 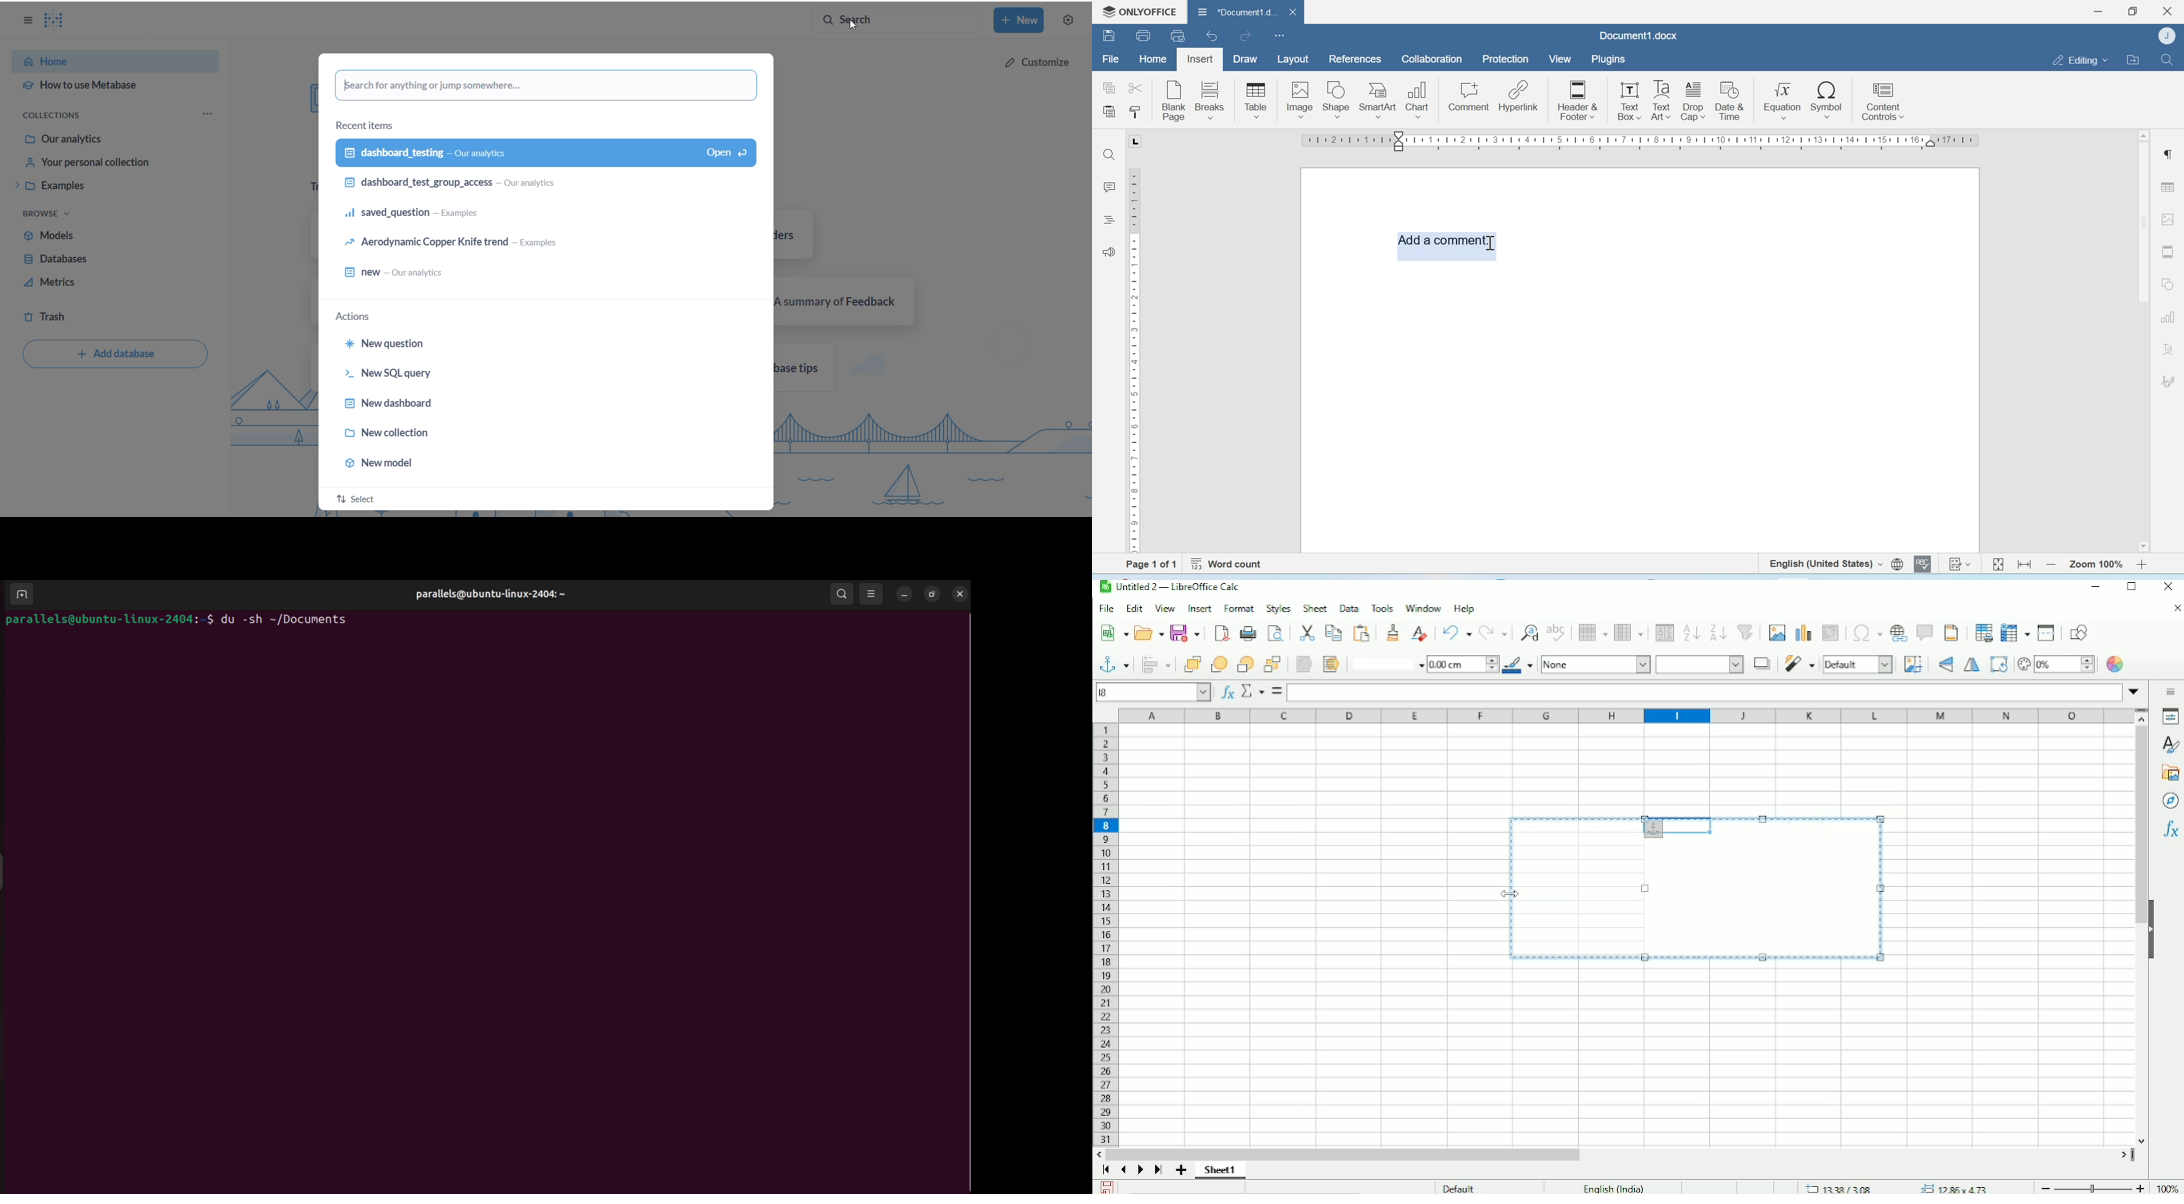 What do you see at coordinates (1557, 632) in the screenshot?
I see `Spell check` at bounding box center [1557, 632].